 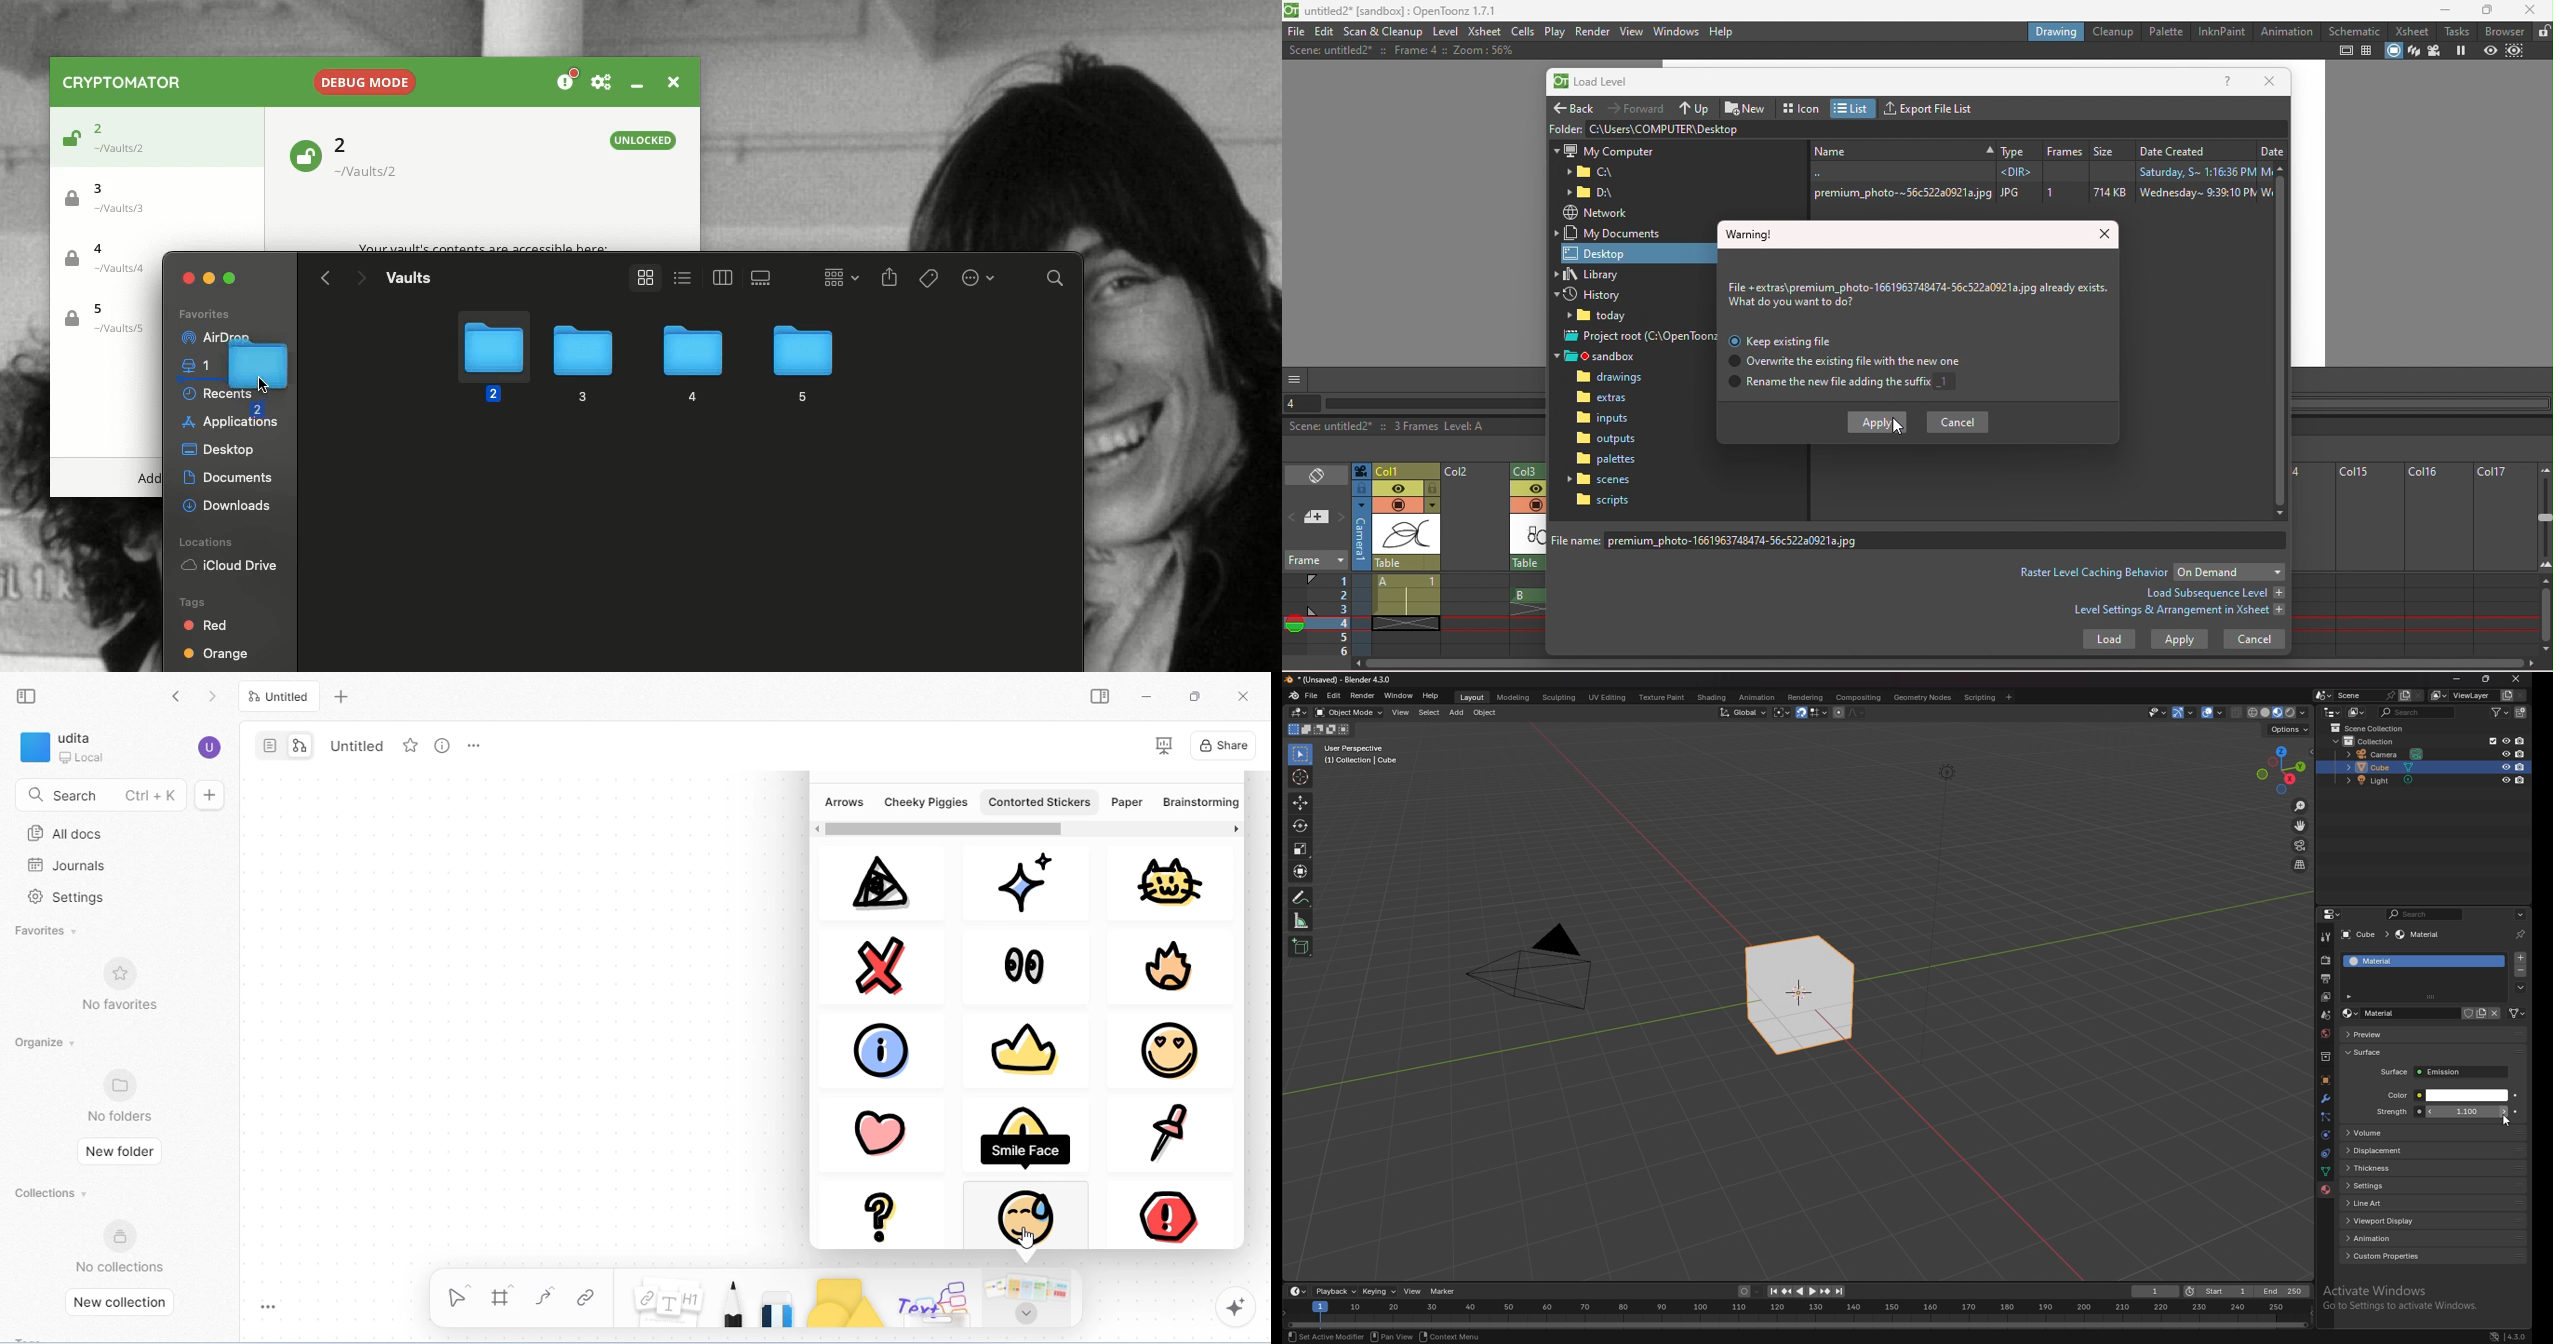 What do you see at coordinates (2325, 1098) in the screenshot?
I see `modifier` at bounding box center [2325, 1098].